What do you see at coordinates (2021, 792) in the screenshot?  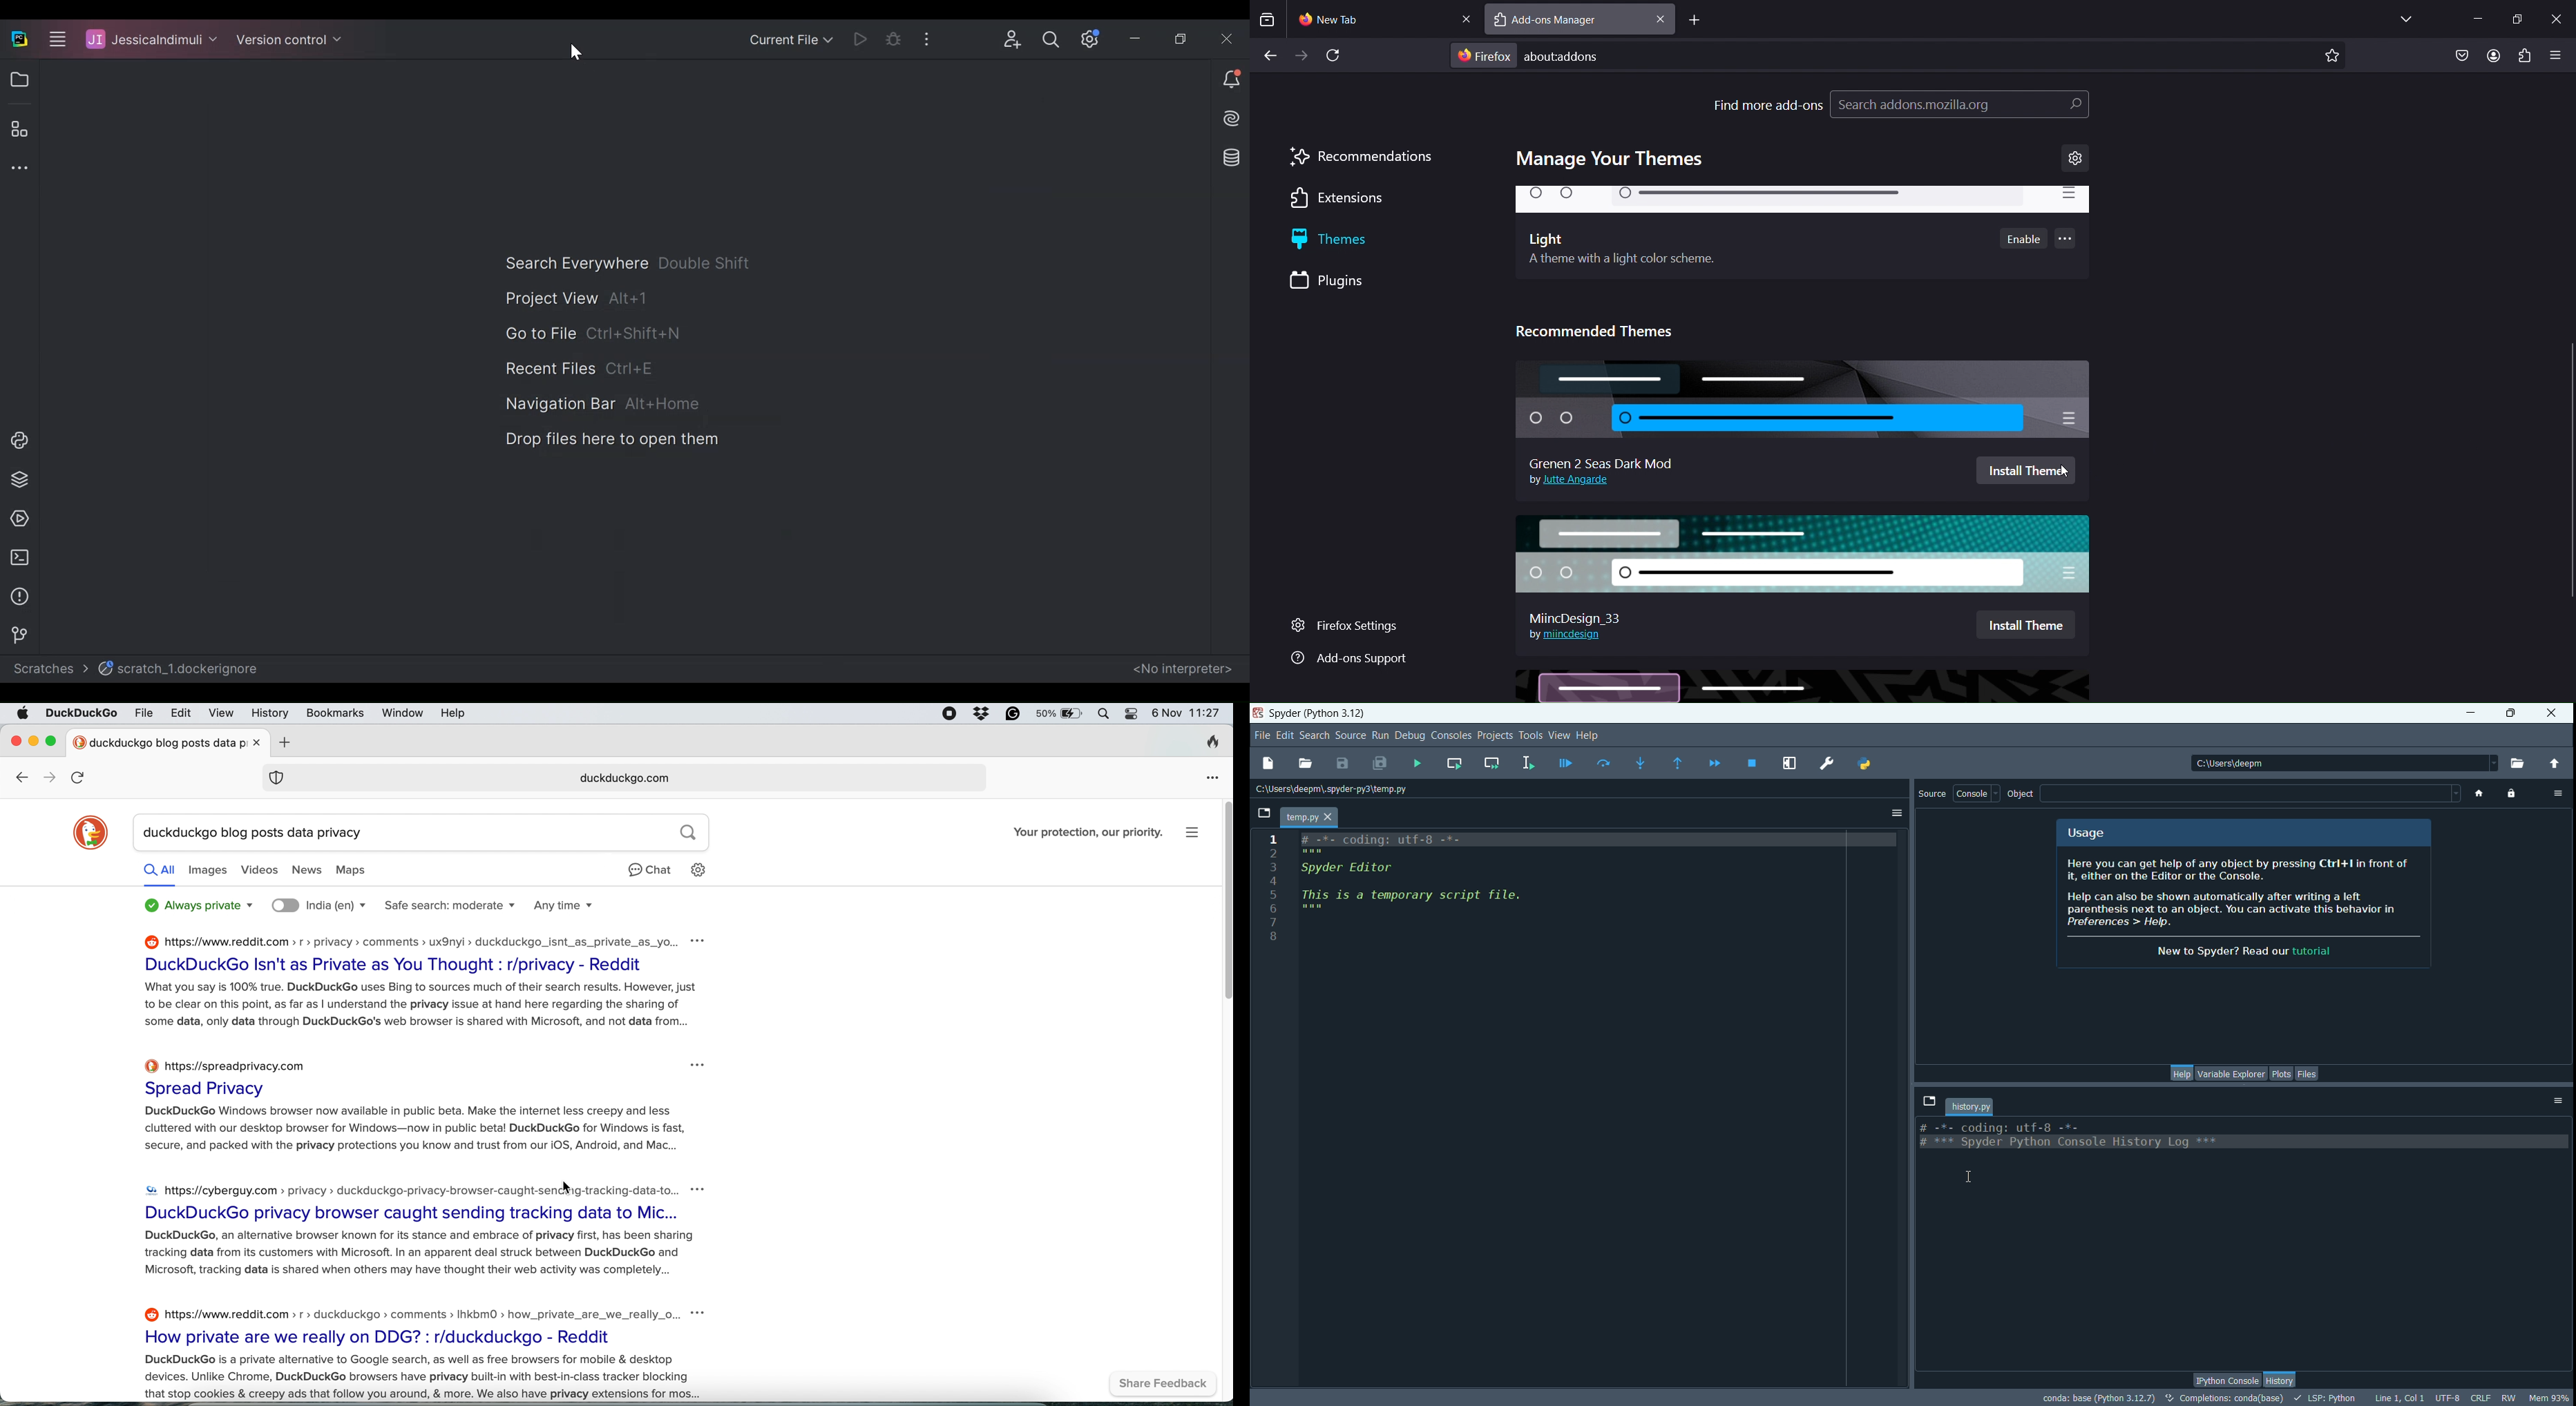 I see `object` at bounding box center [2021, 792].